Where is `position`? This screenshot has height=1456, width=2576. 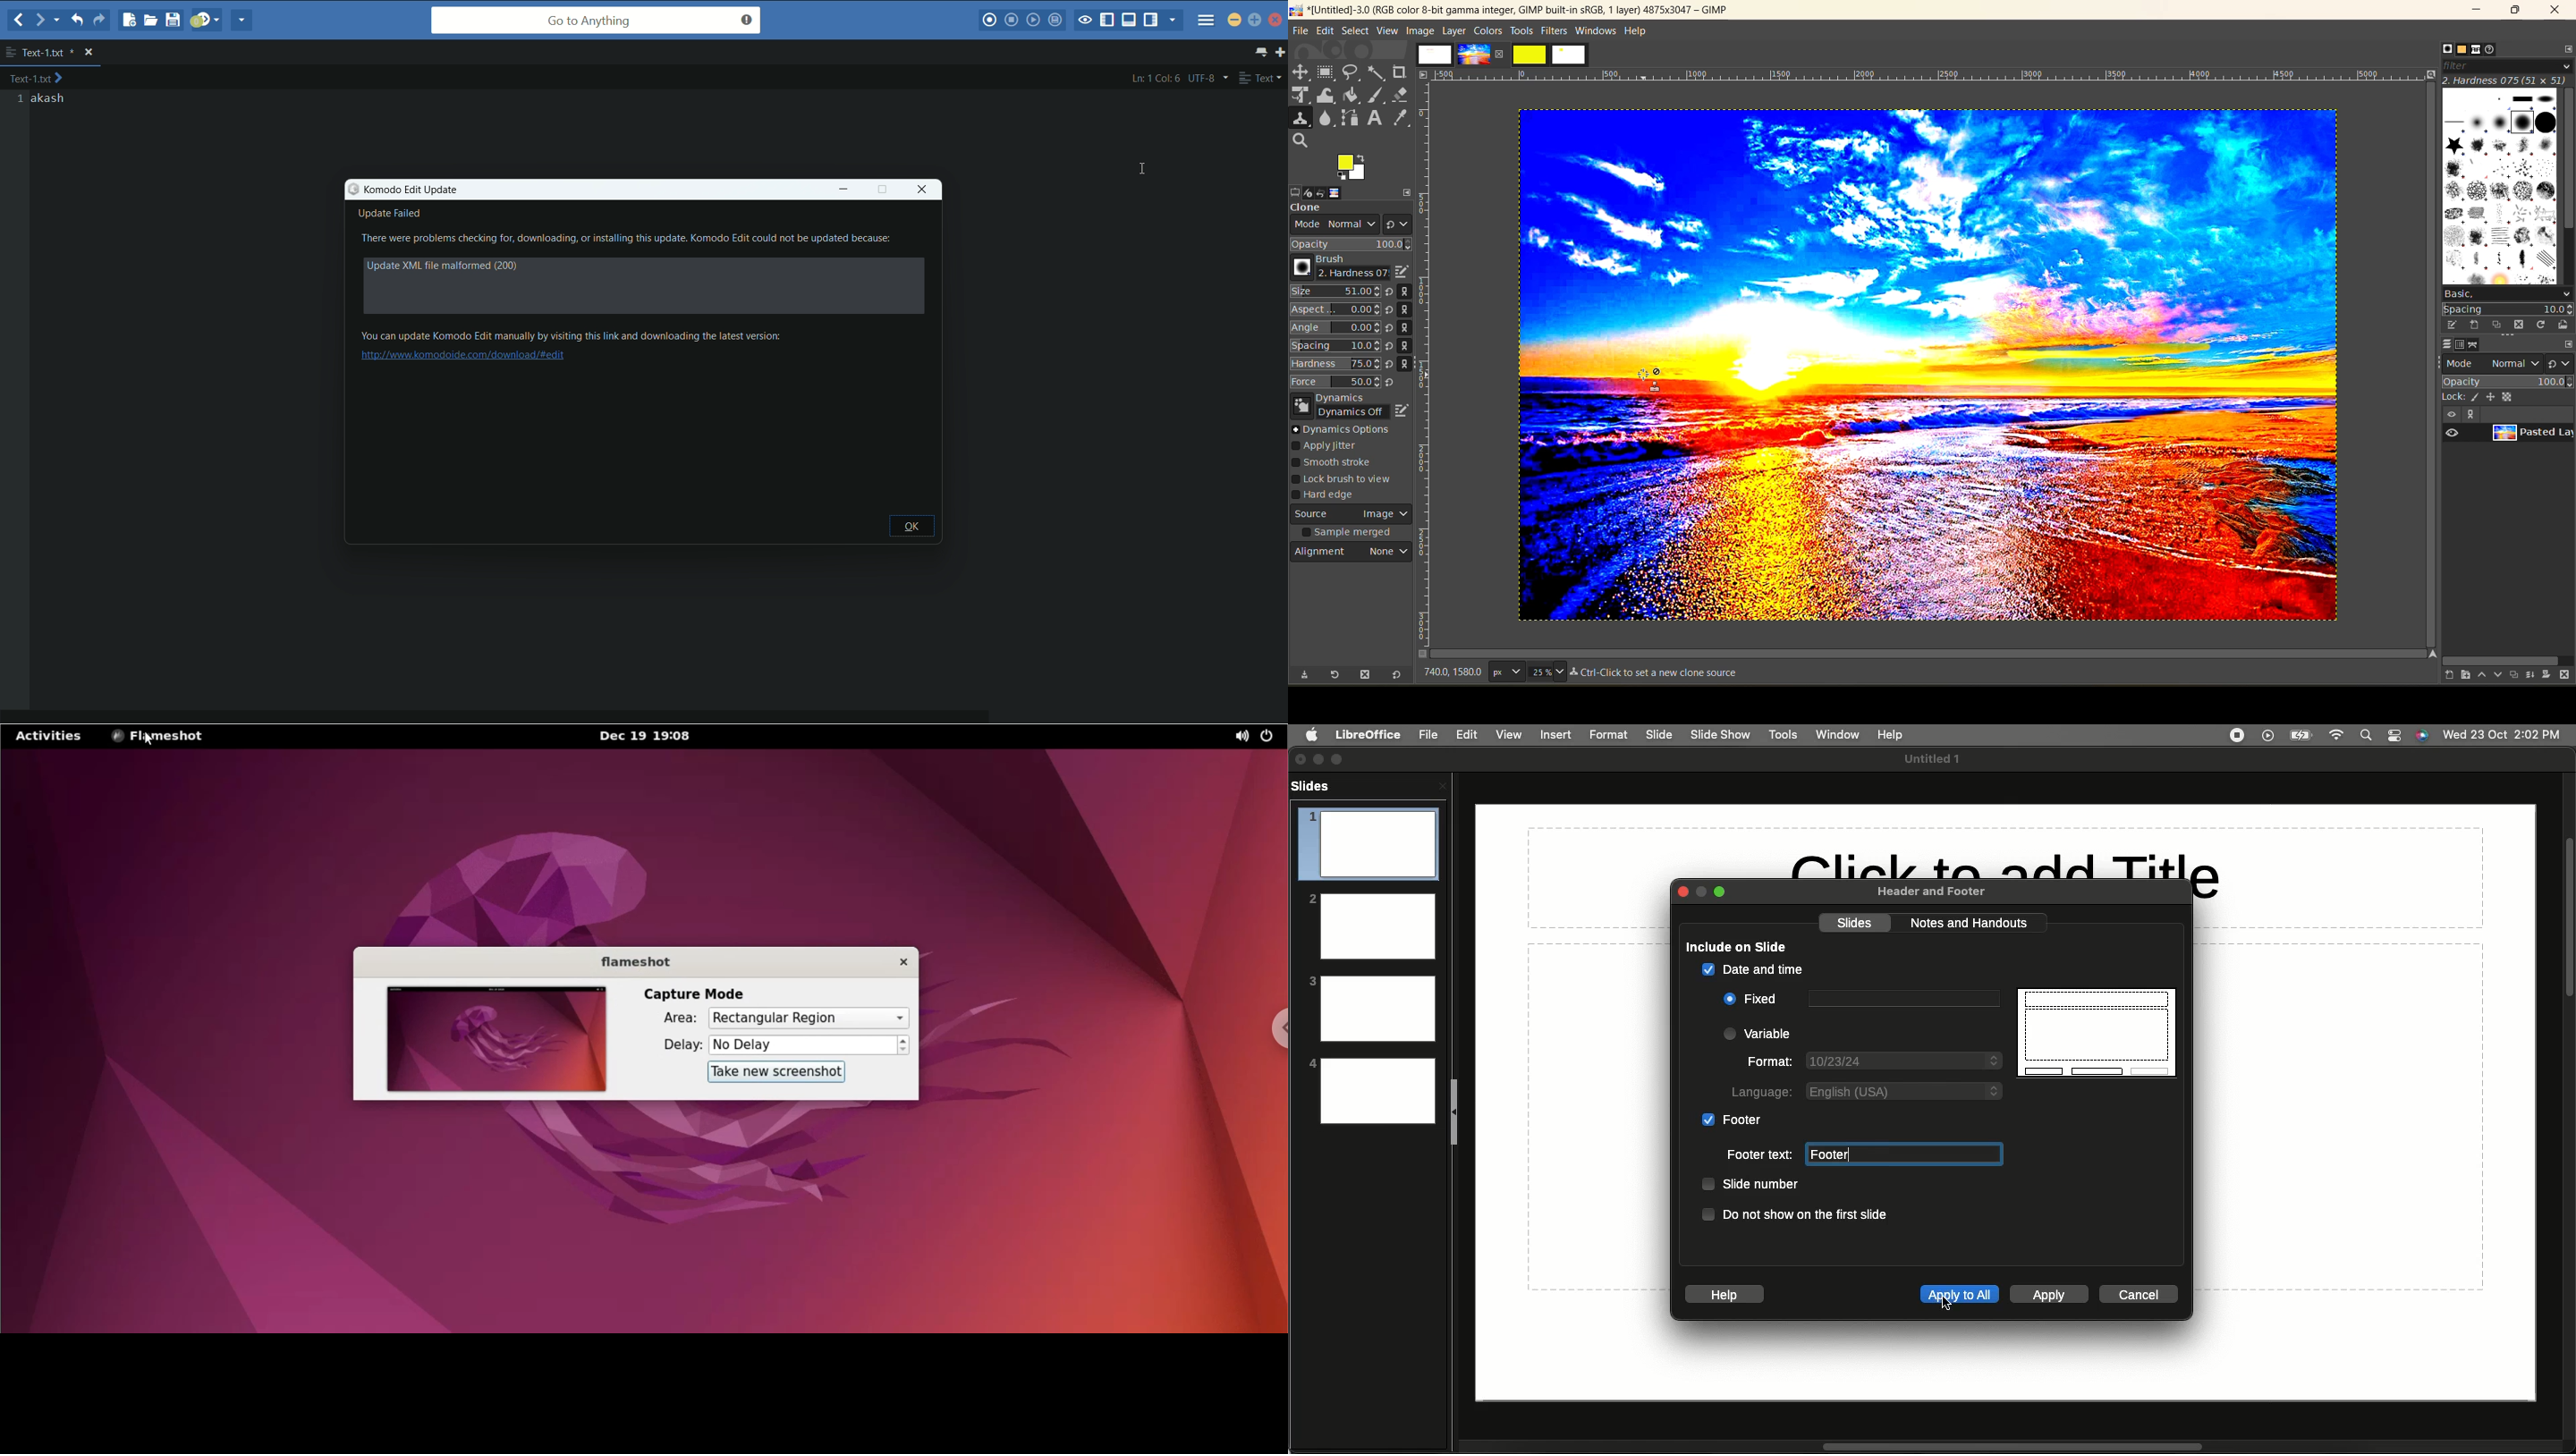 position is located at coordinates (2493, 396).